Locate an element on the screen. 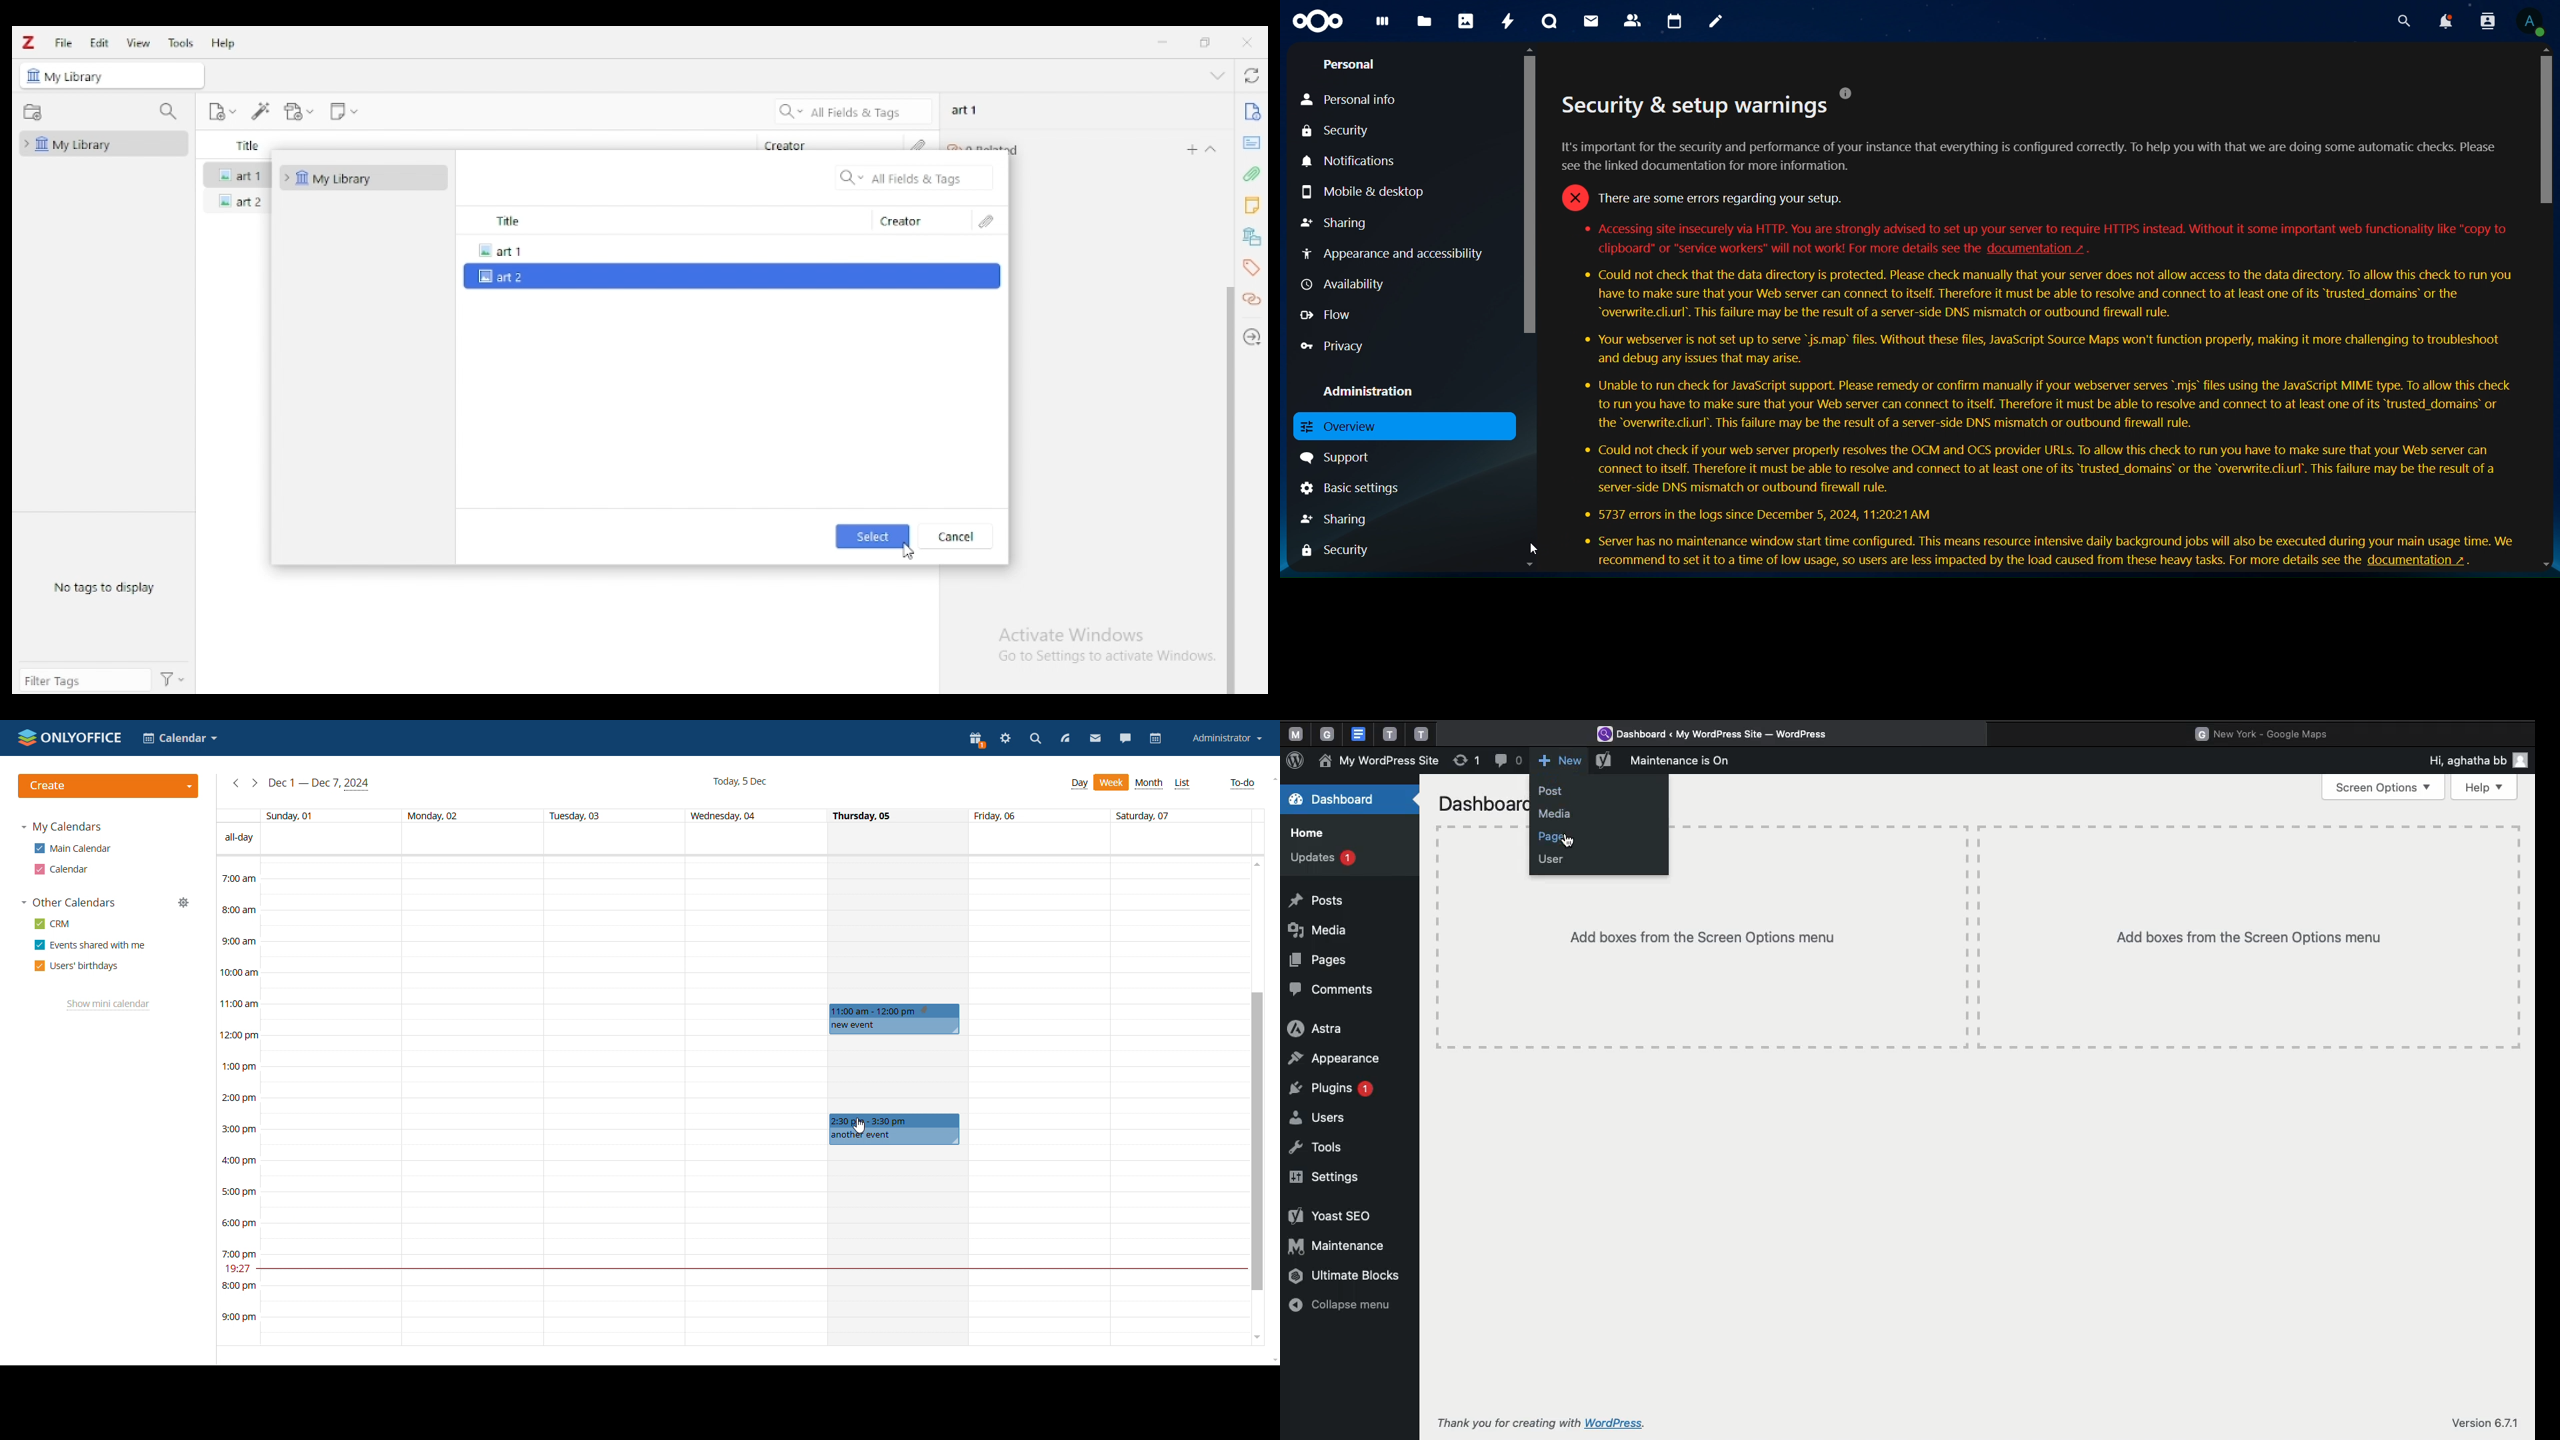 The height and width of the screenshot is (1456, 2576). activity is located at coordinates (1508, 19).